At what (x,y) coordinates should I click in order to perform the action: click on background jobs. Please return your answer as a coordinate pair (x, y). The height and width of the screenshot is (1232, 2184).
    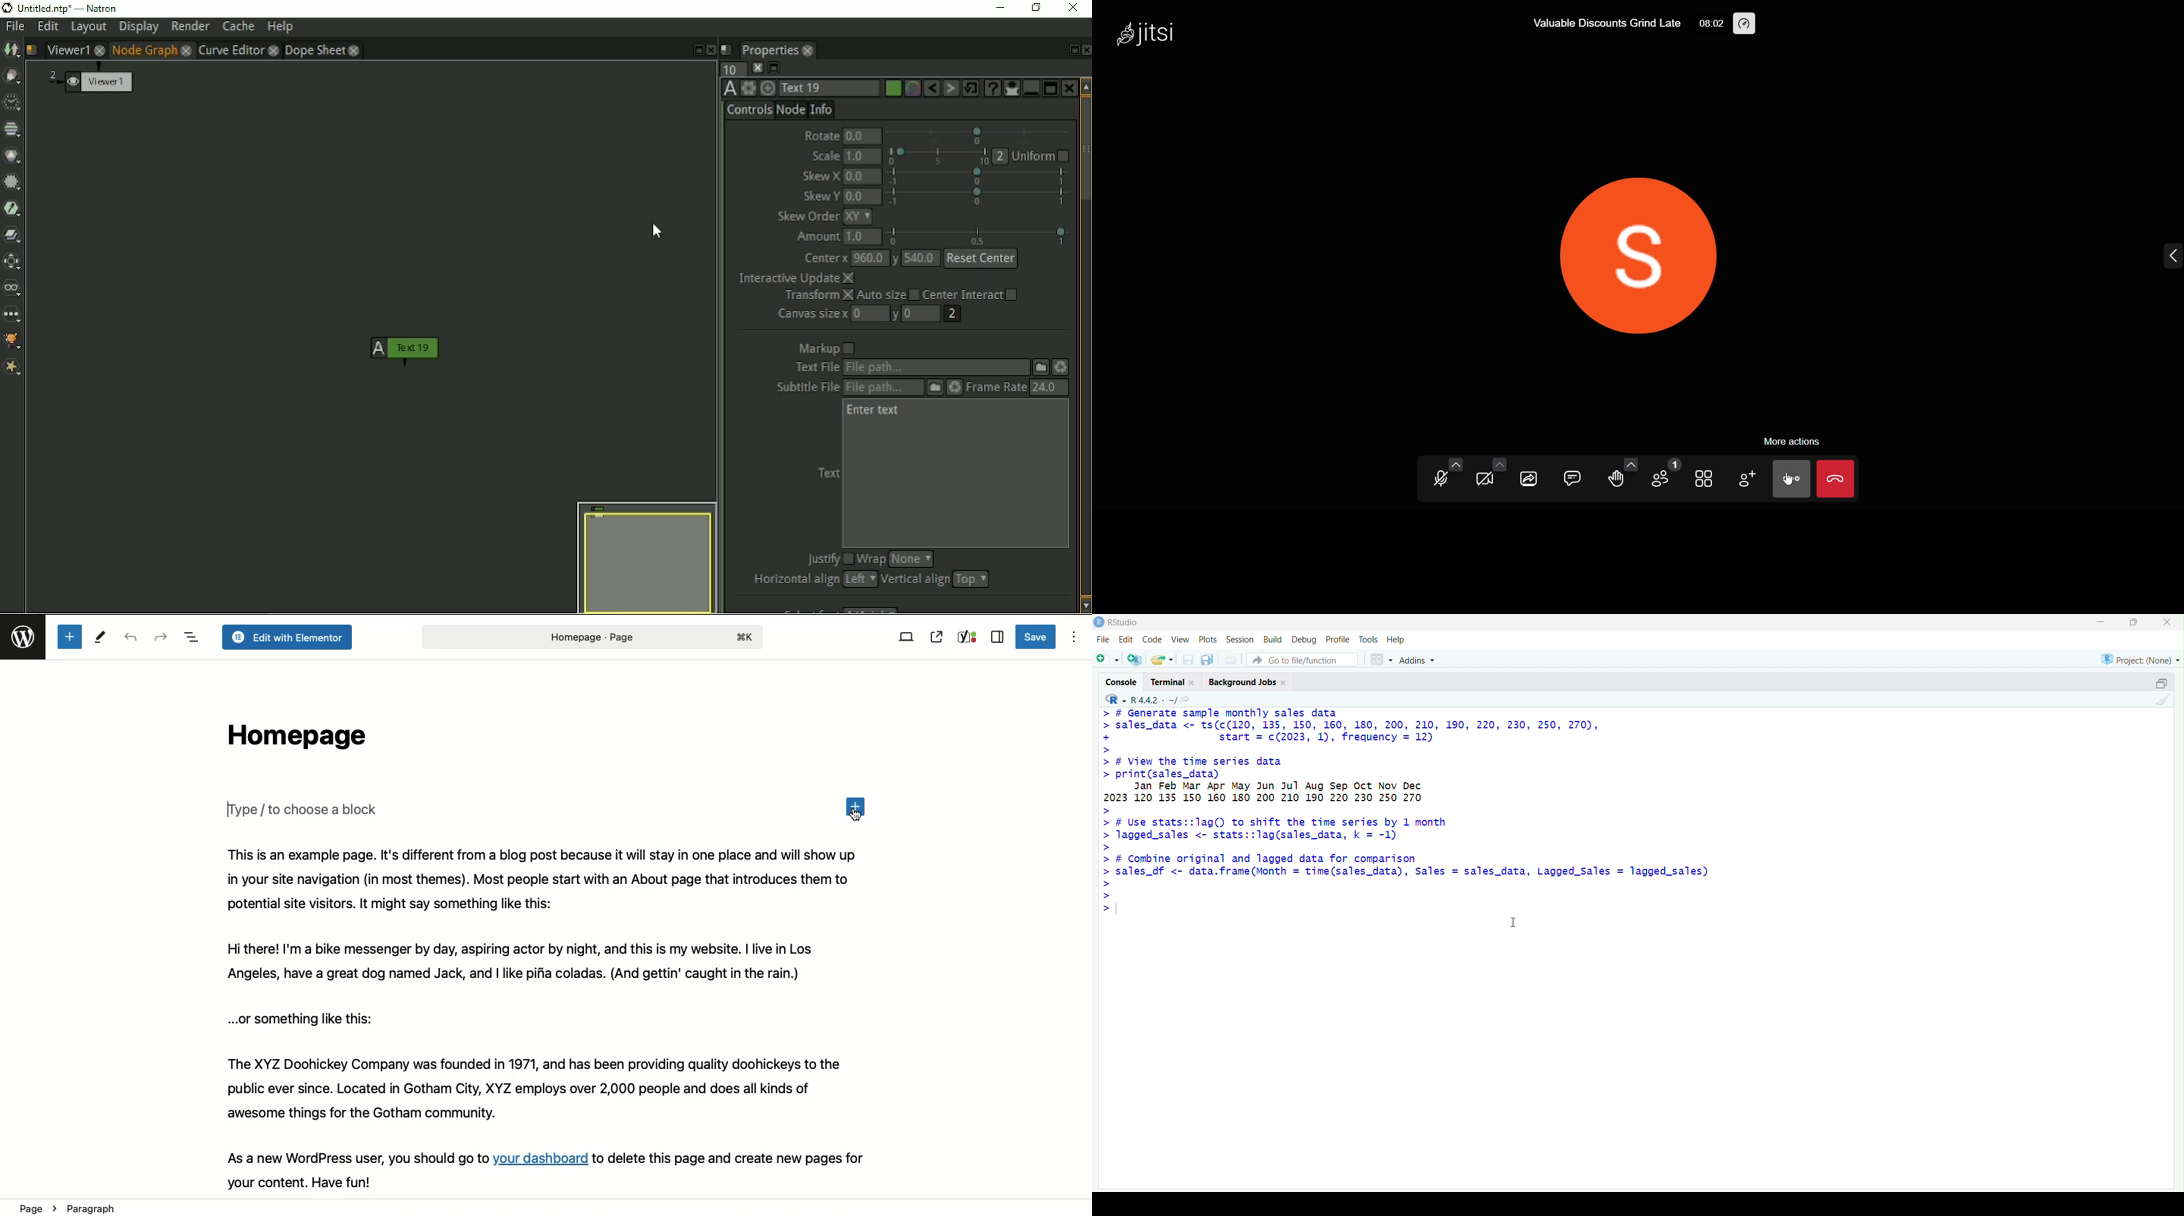
    Looking at the image, I should click on (1250, 683).